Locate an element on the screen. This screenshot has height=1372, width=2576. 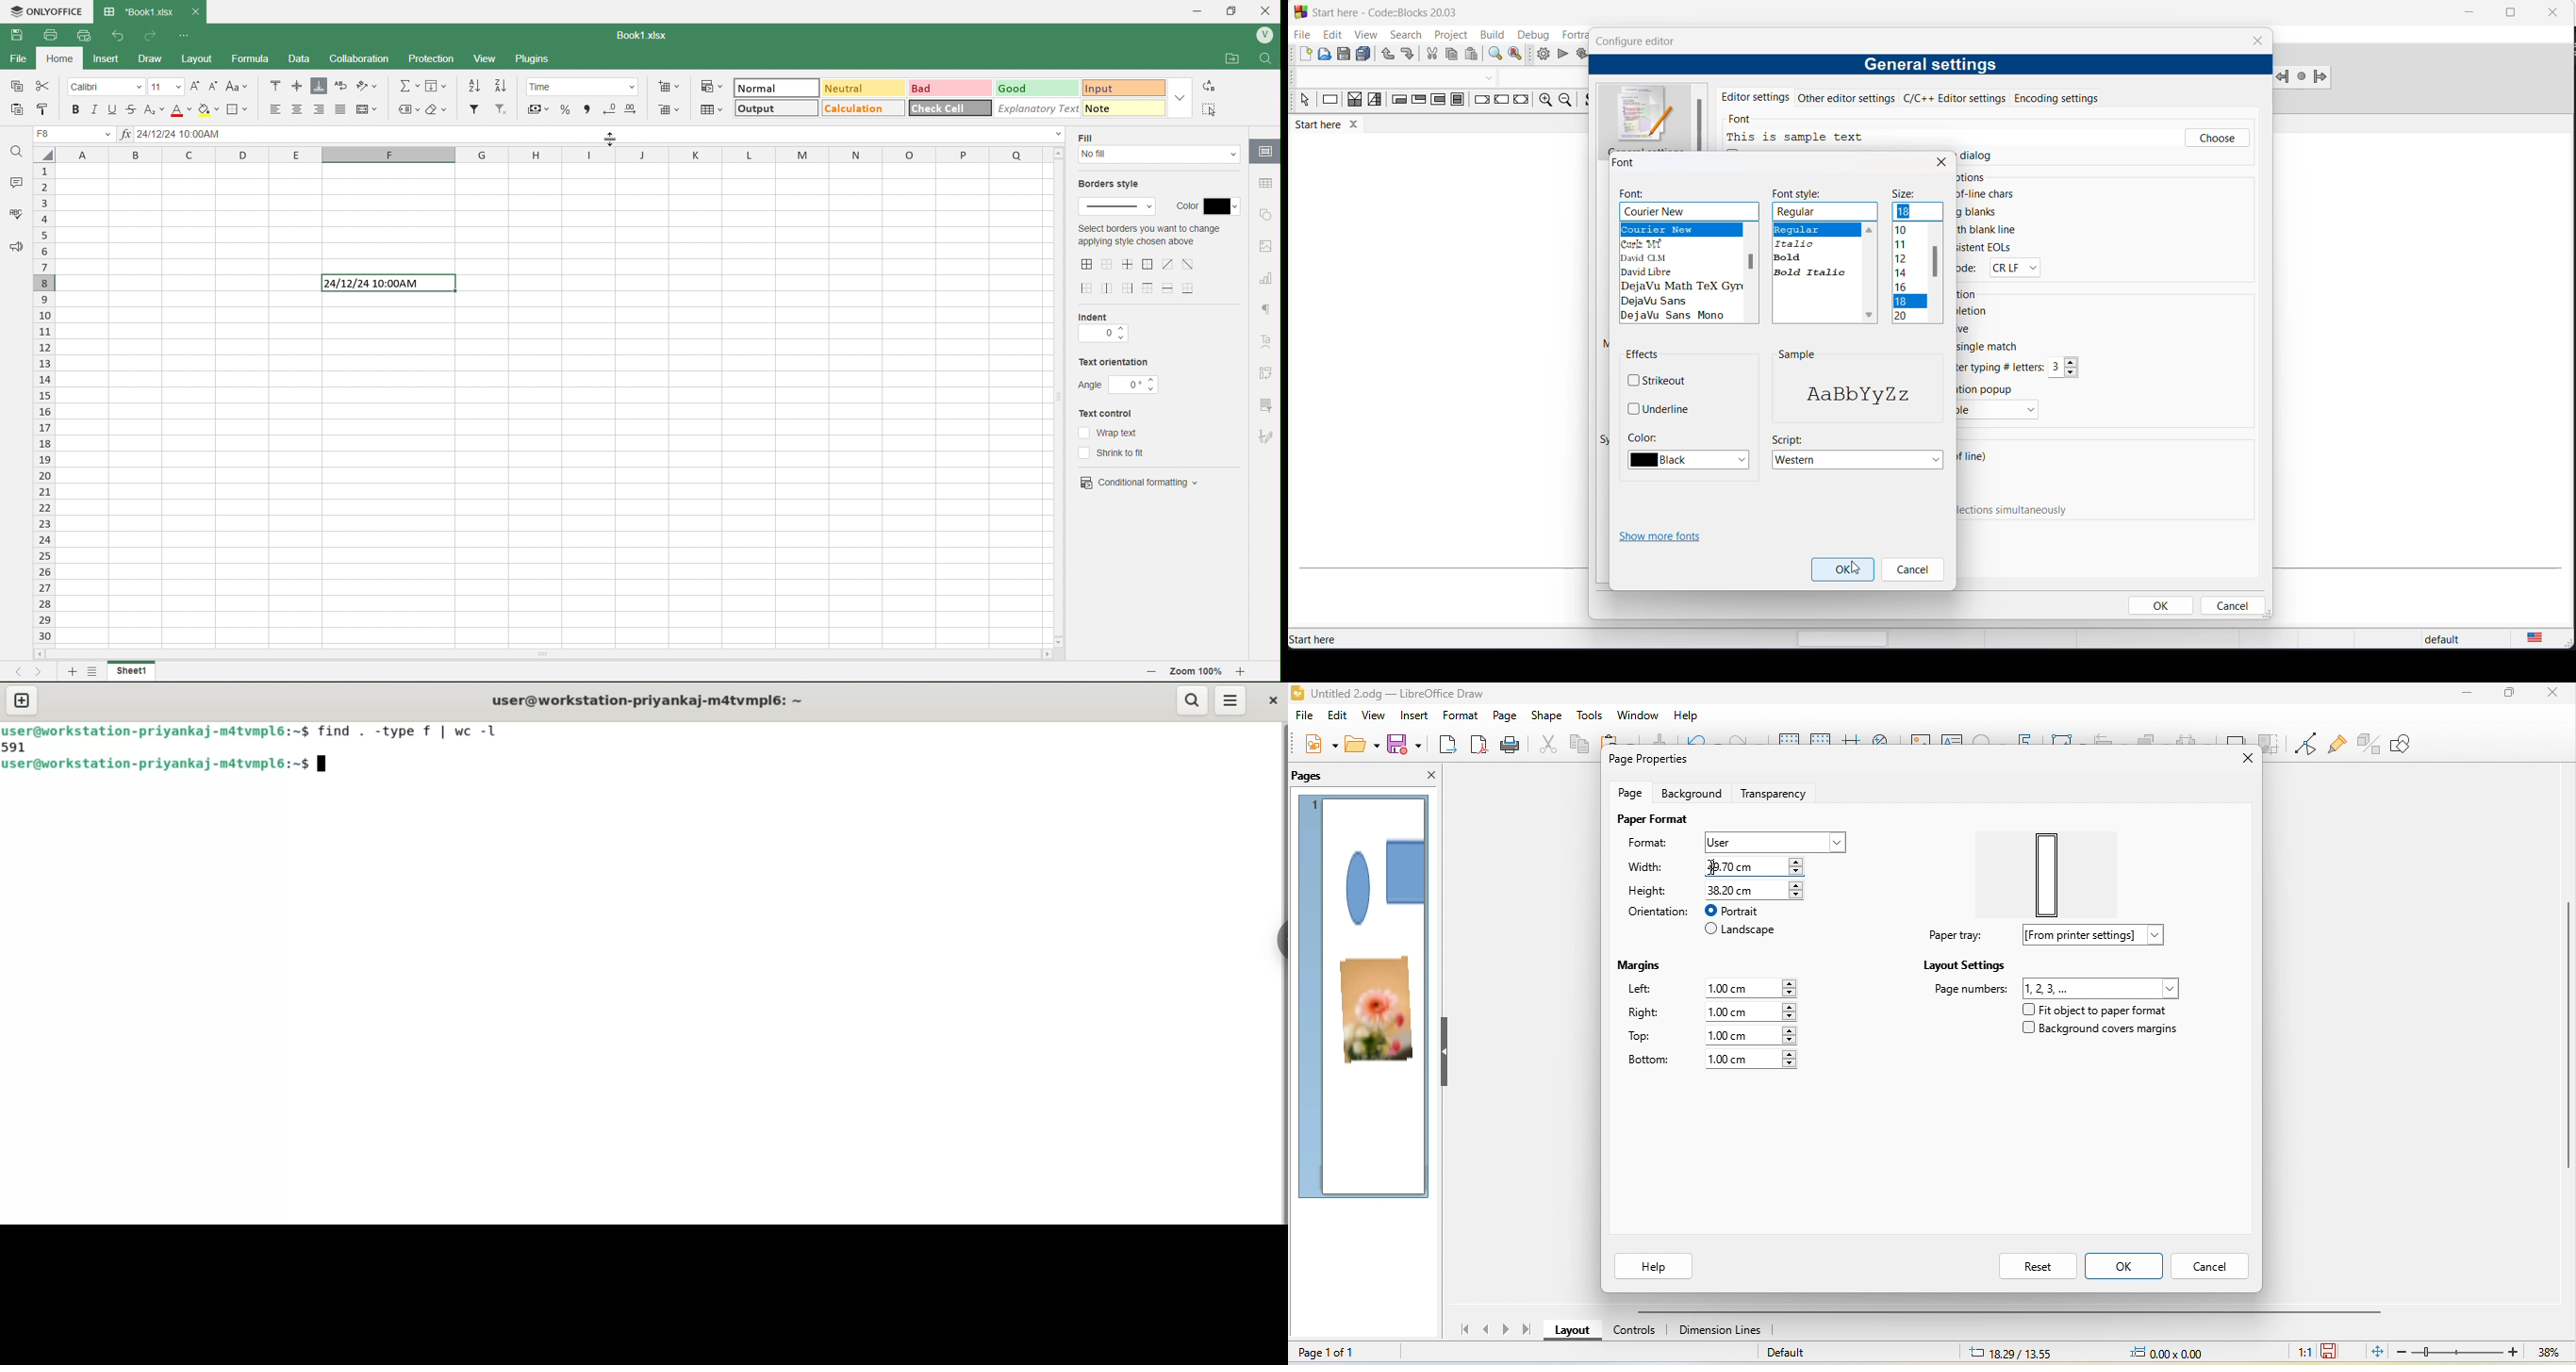
zoom and pan is located at coordinates (1889, 738).